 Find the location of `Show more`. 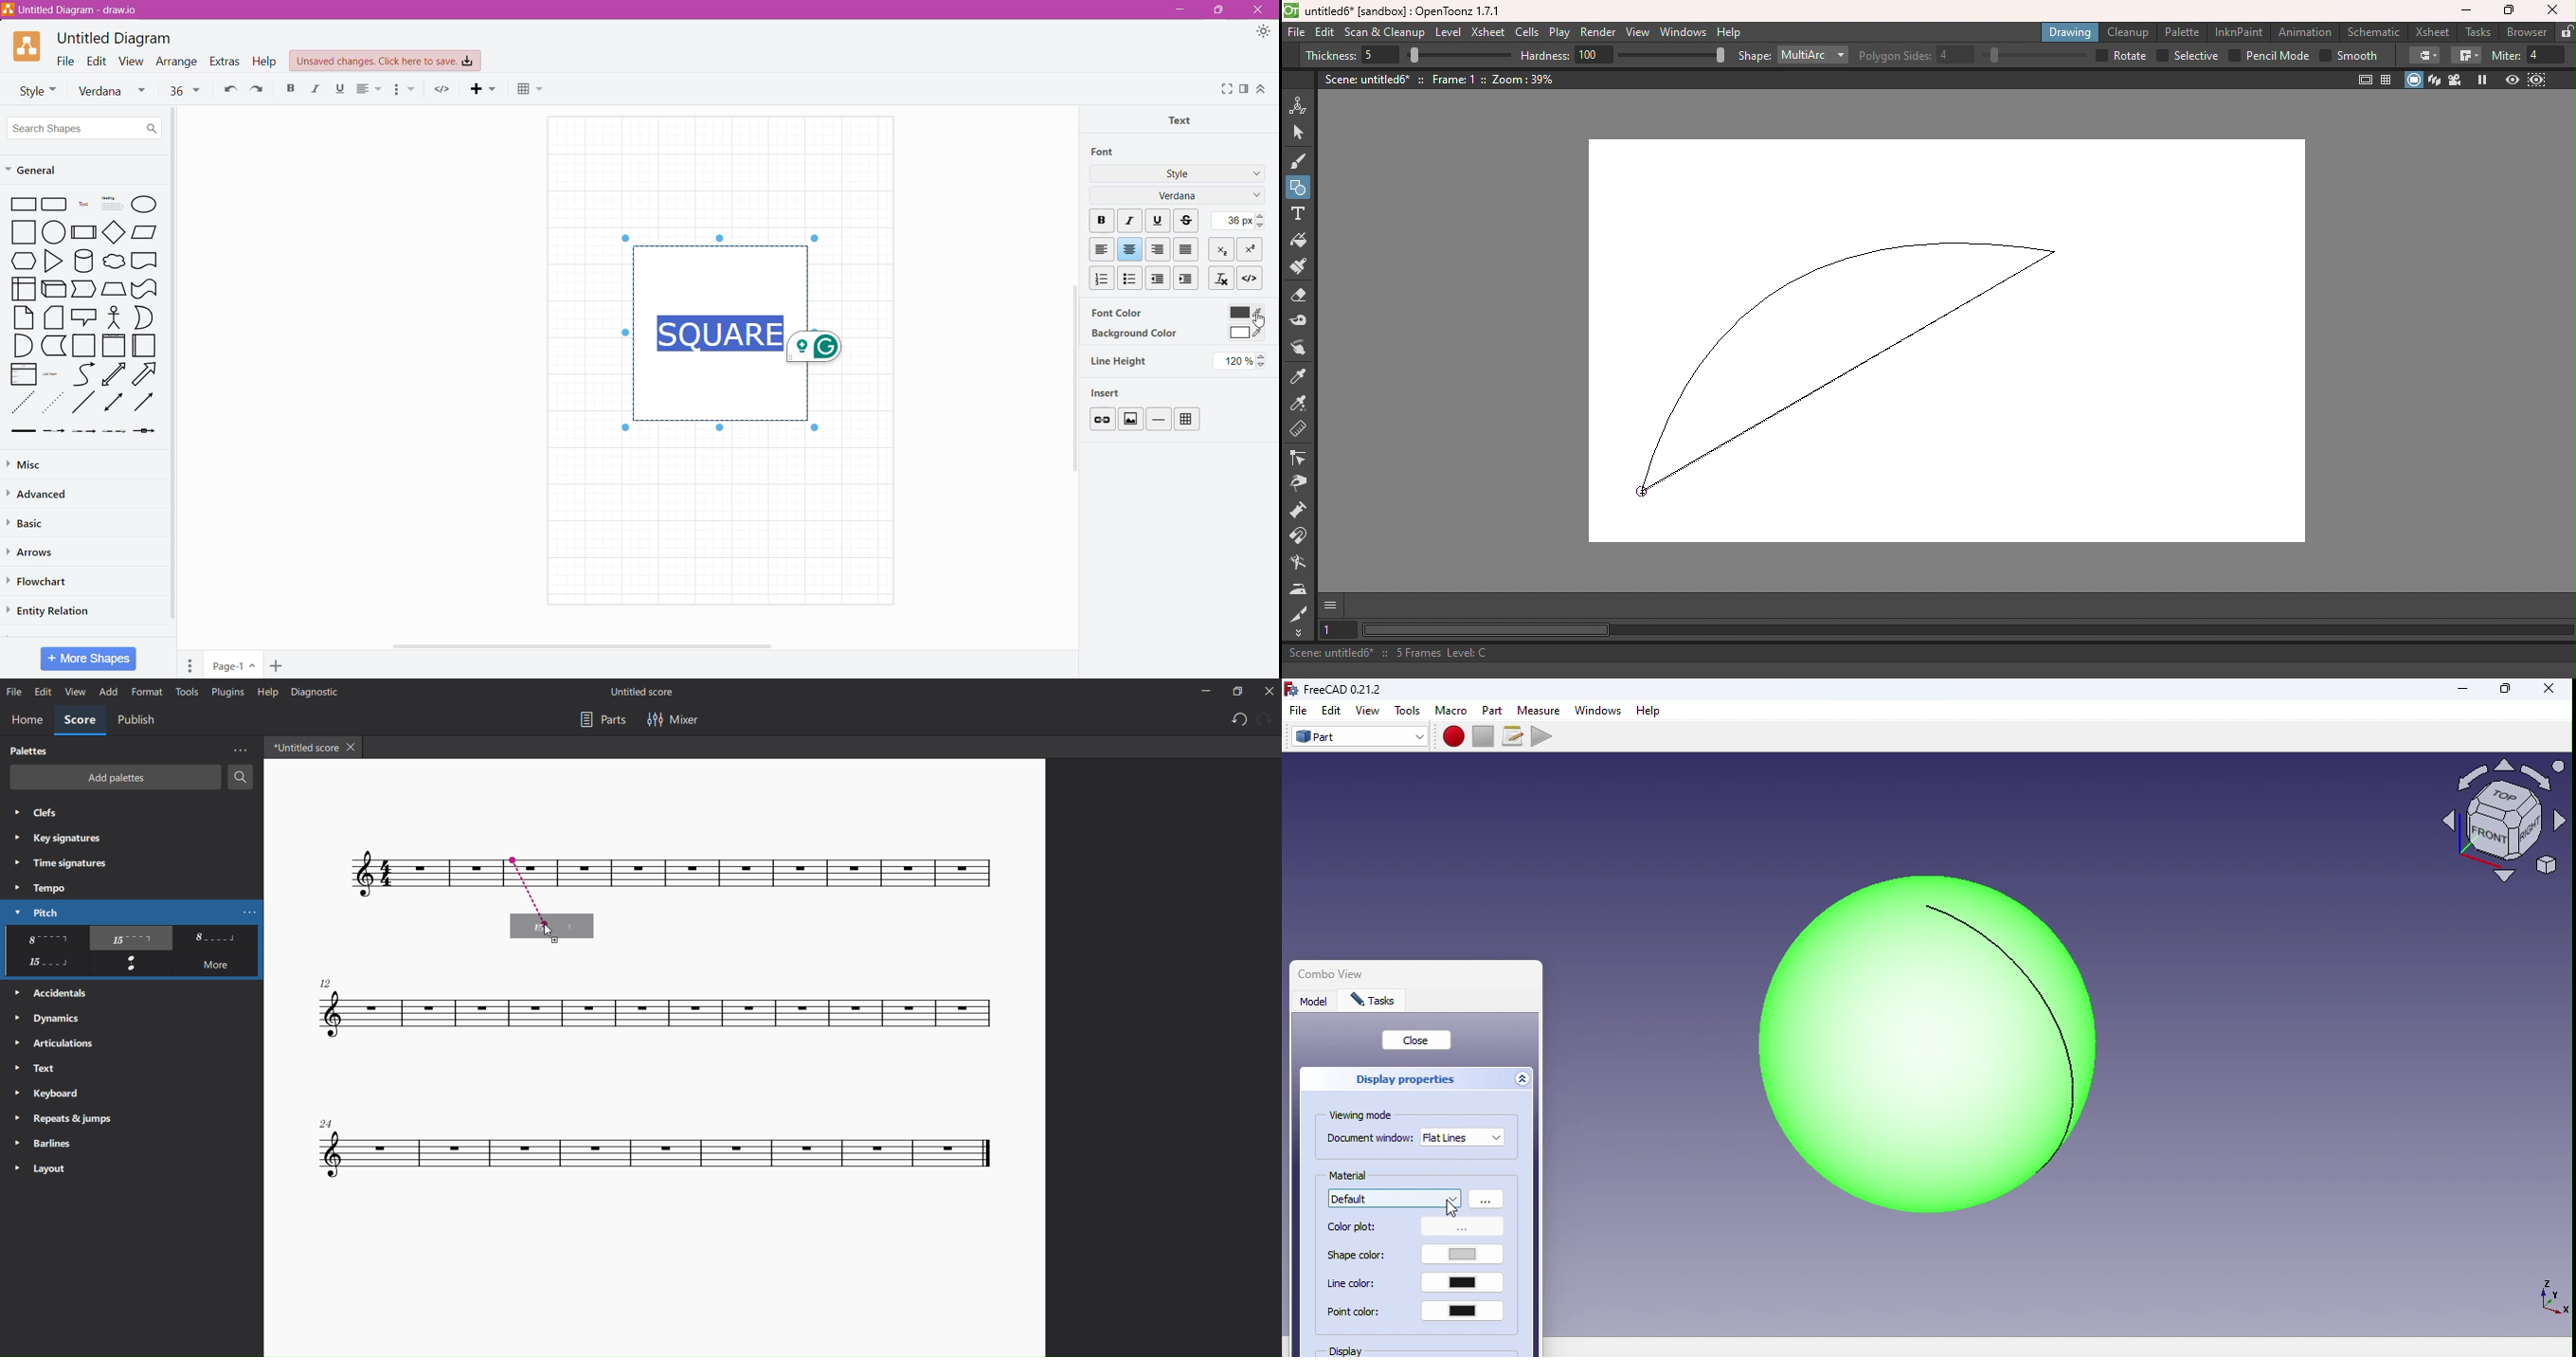

Show more is located at coordinates (1488, 1199).